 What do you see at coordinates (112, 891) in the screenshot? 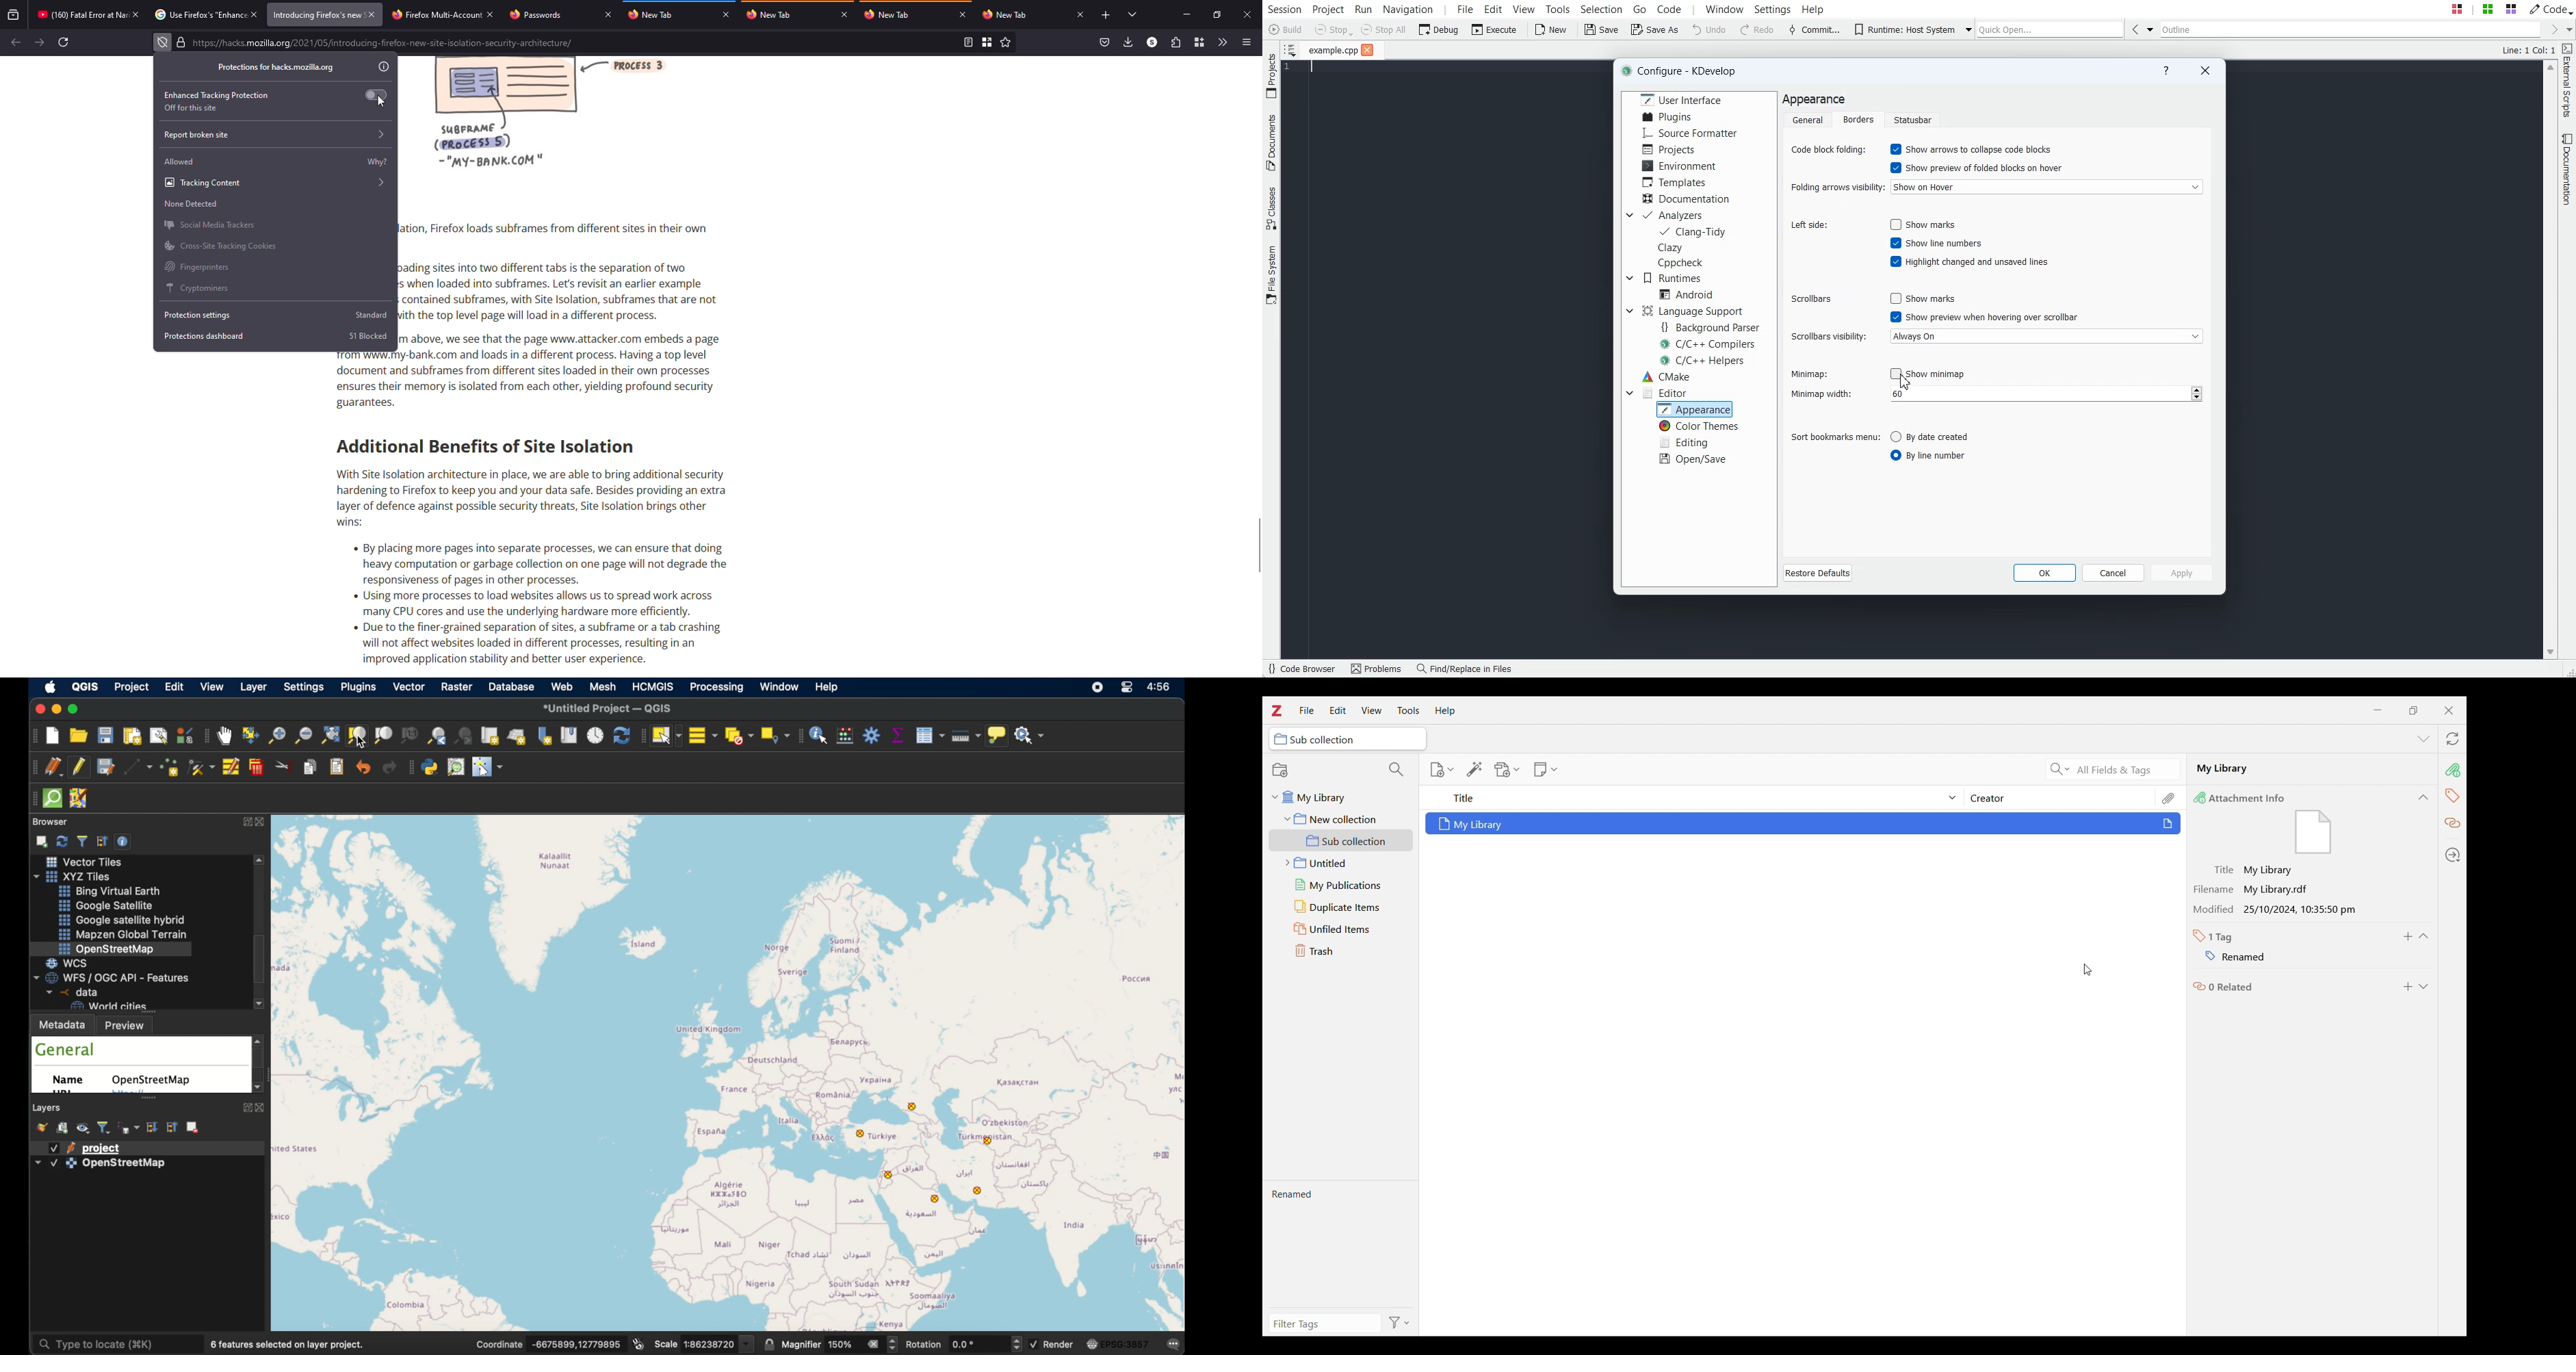
I see `bing virtual earth` at bounding box center [112, 891].